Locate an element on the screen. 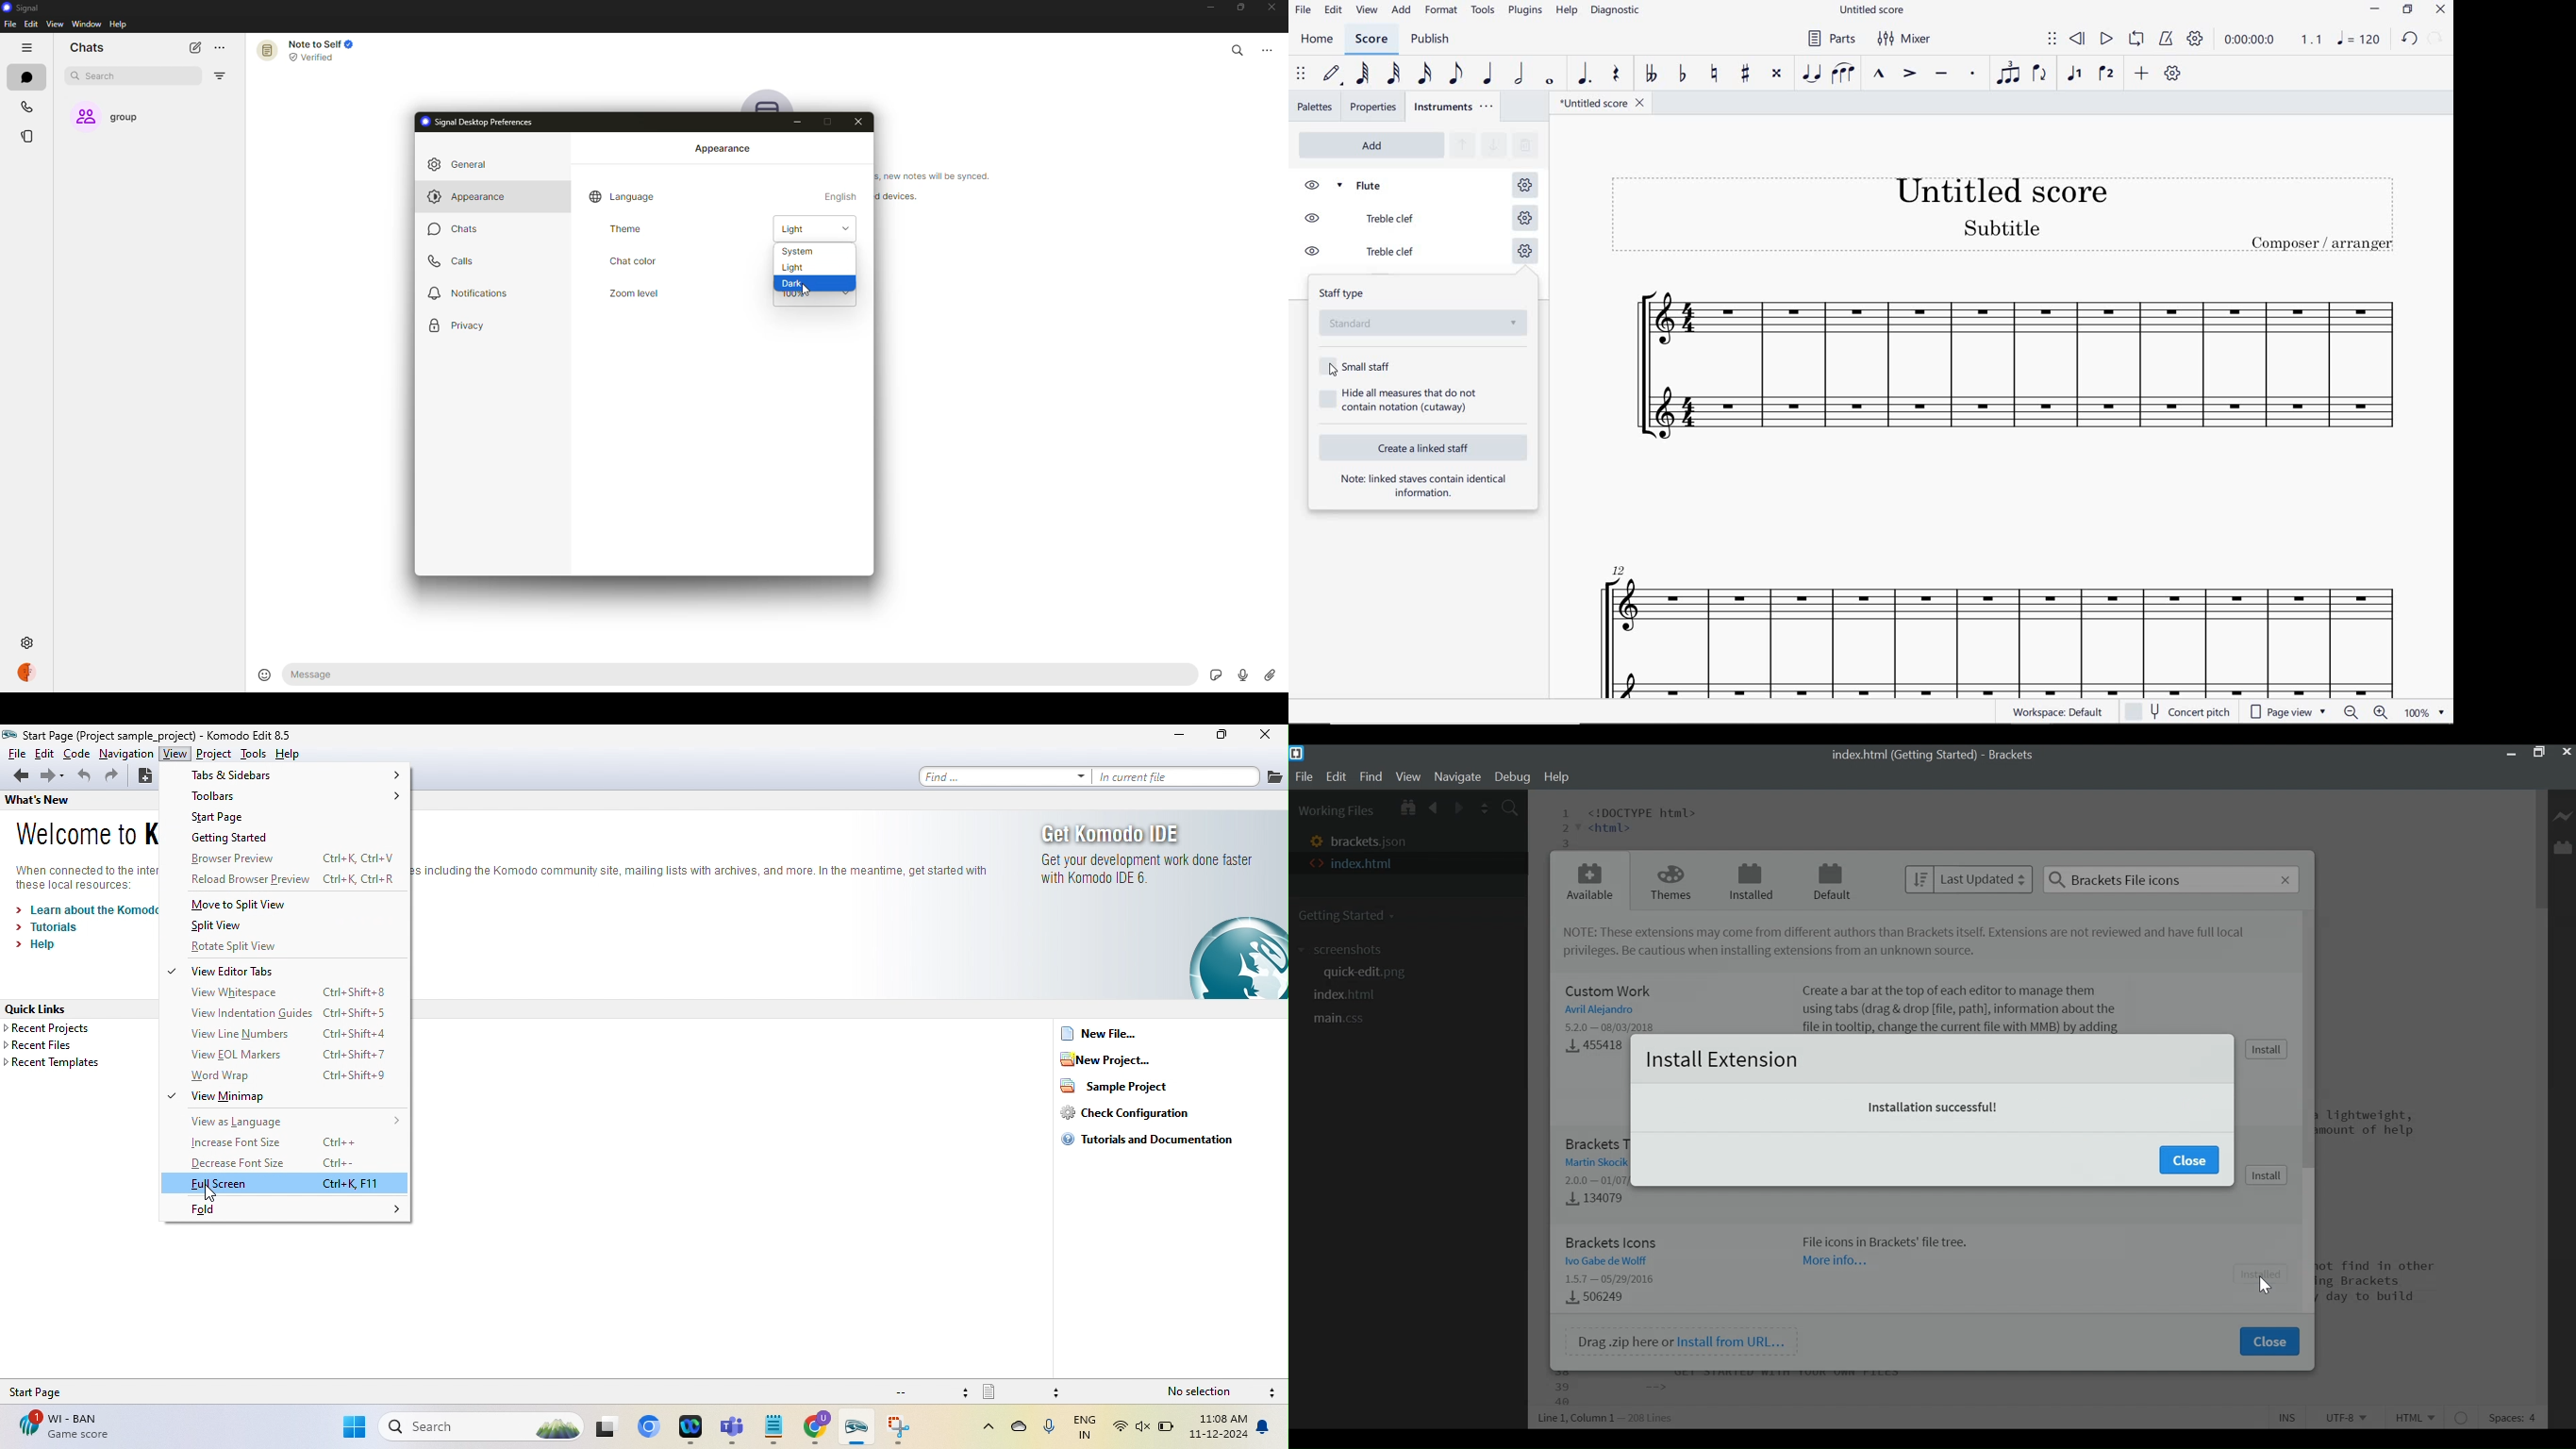 This screenshot has width=2576, height=1456. file name is located at coordinates (1601, 103).